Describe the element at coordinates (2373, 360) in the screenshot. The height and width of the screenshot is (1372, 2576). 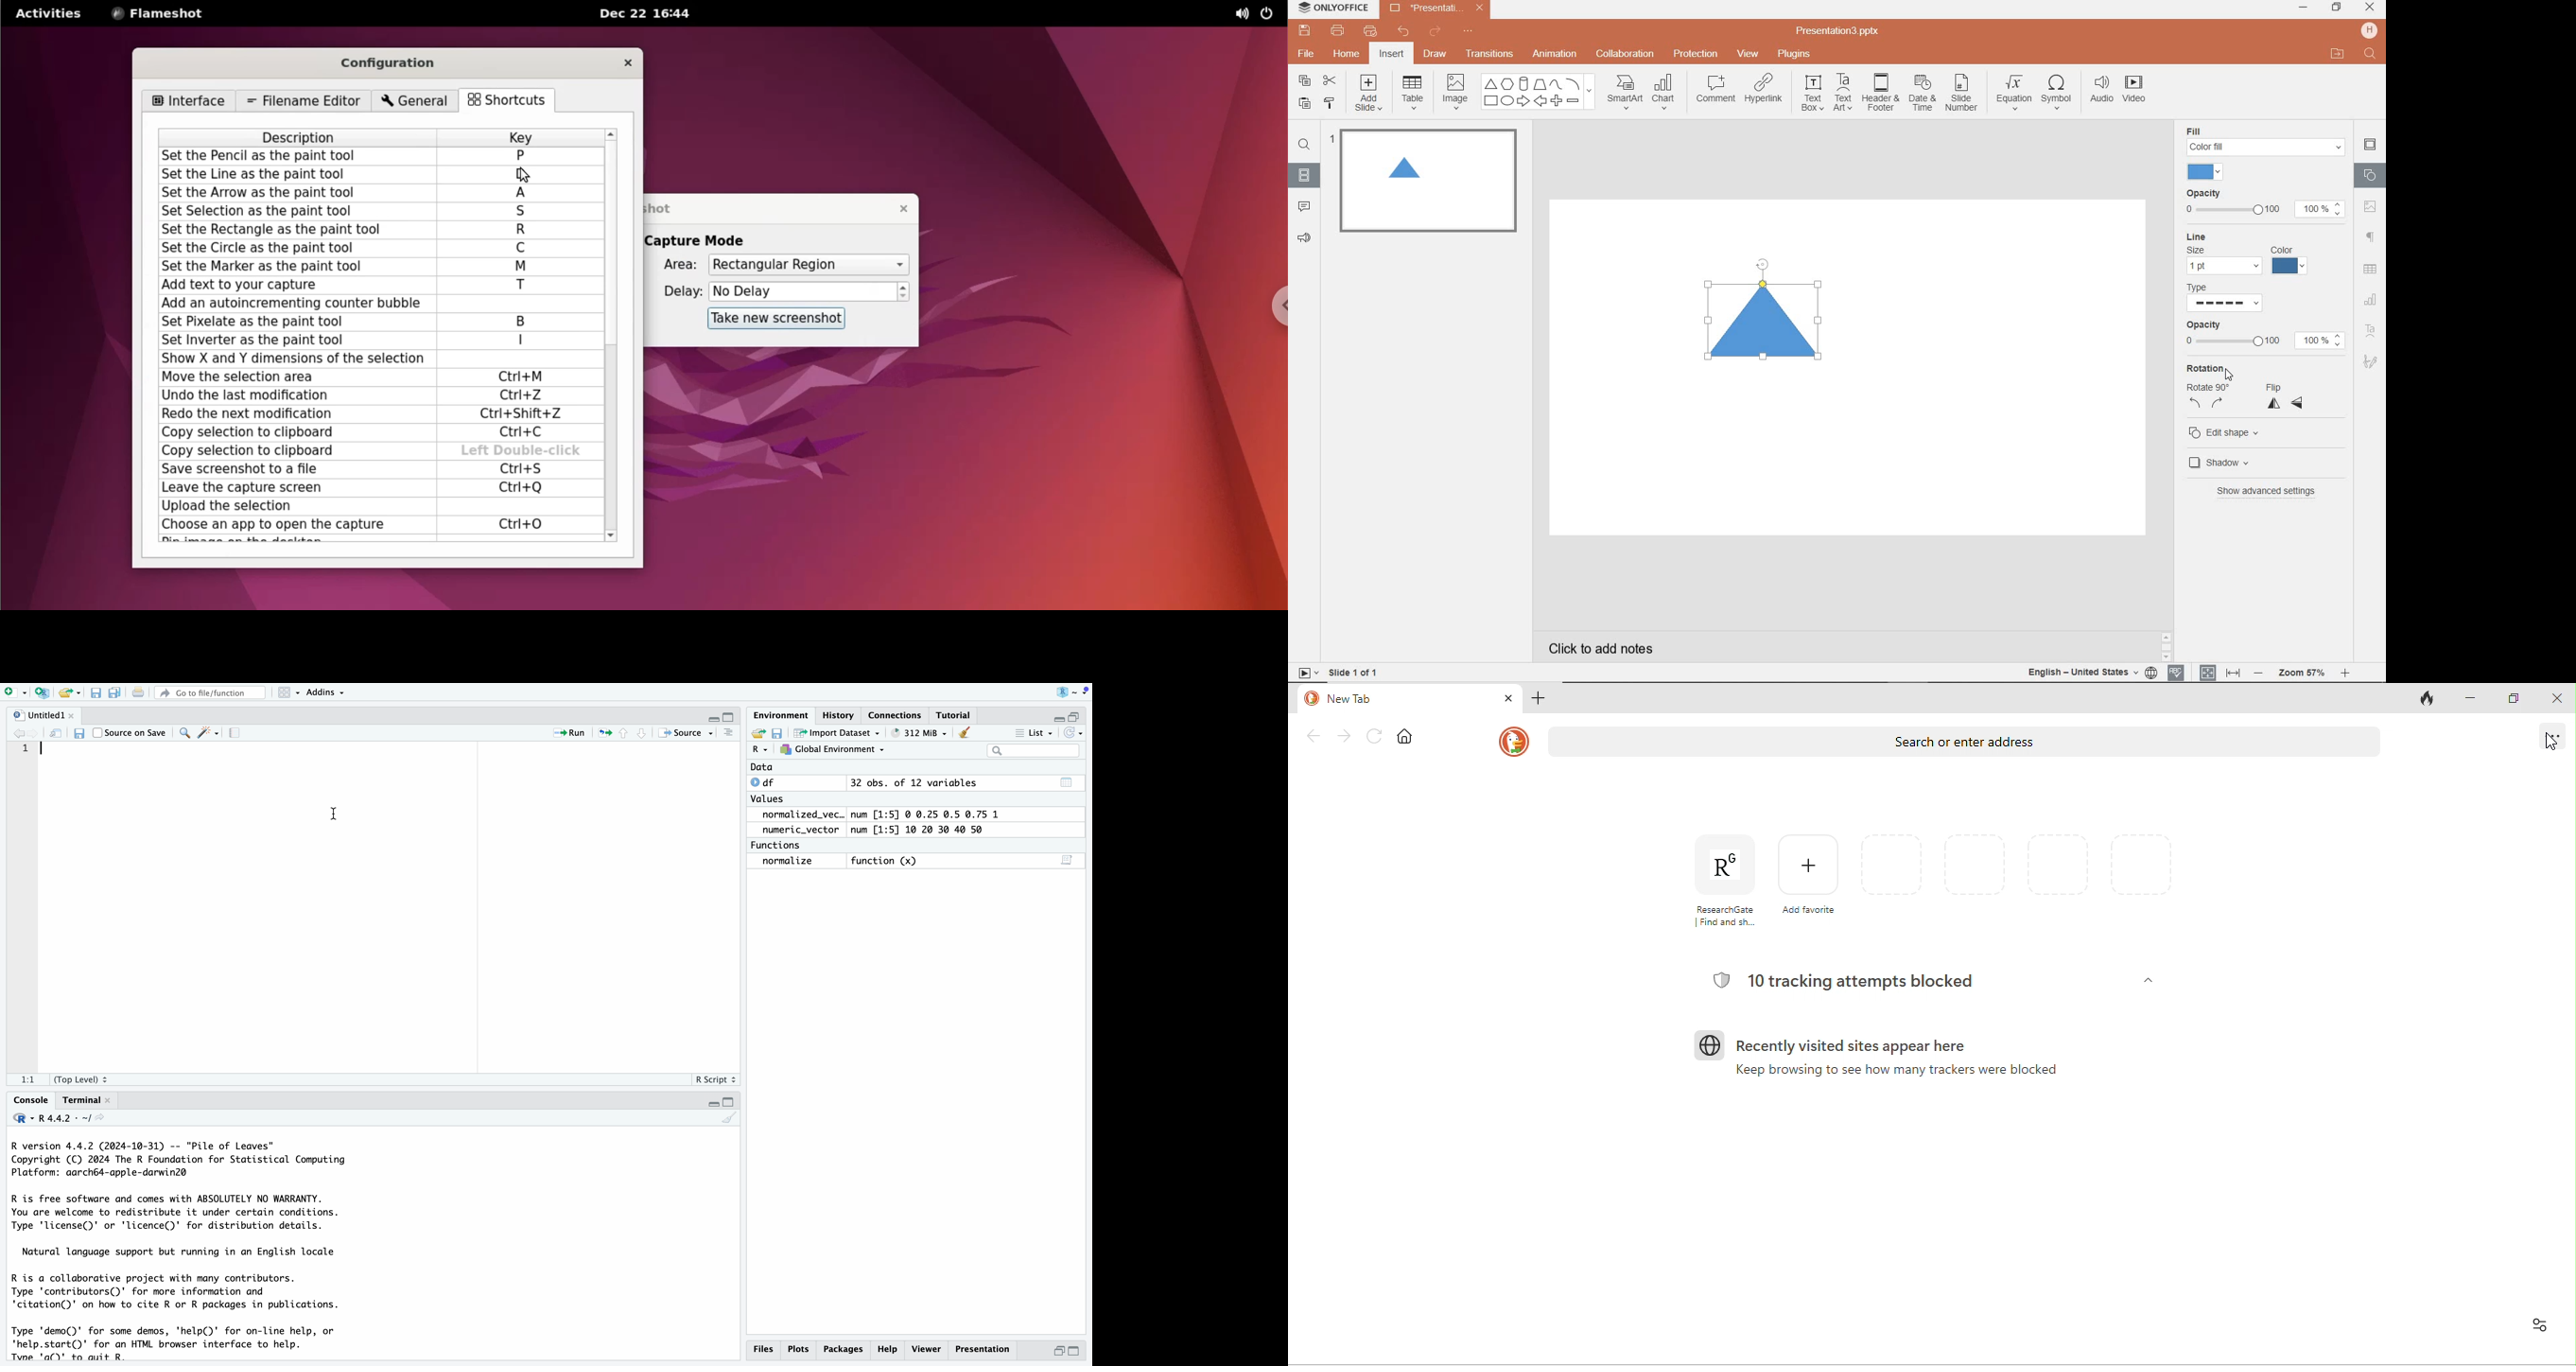
I see `SIGNATURE` at that location.